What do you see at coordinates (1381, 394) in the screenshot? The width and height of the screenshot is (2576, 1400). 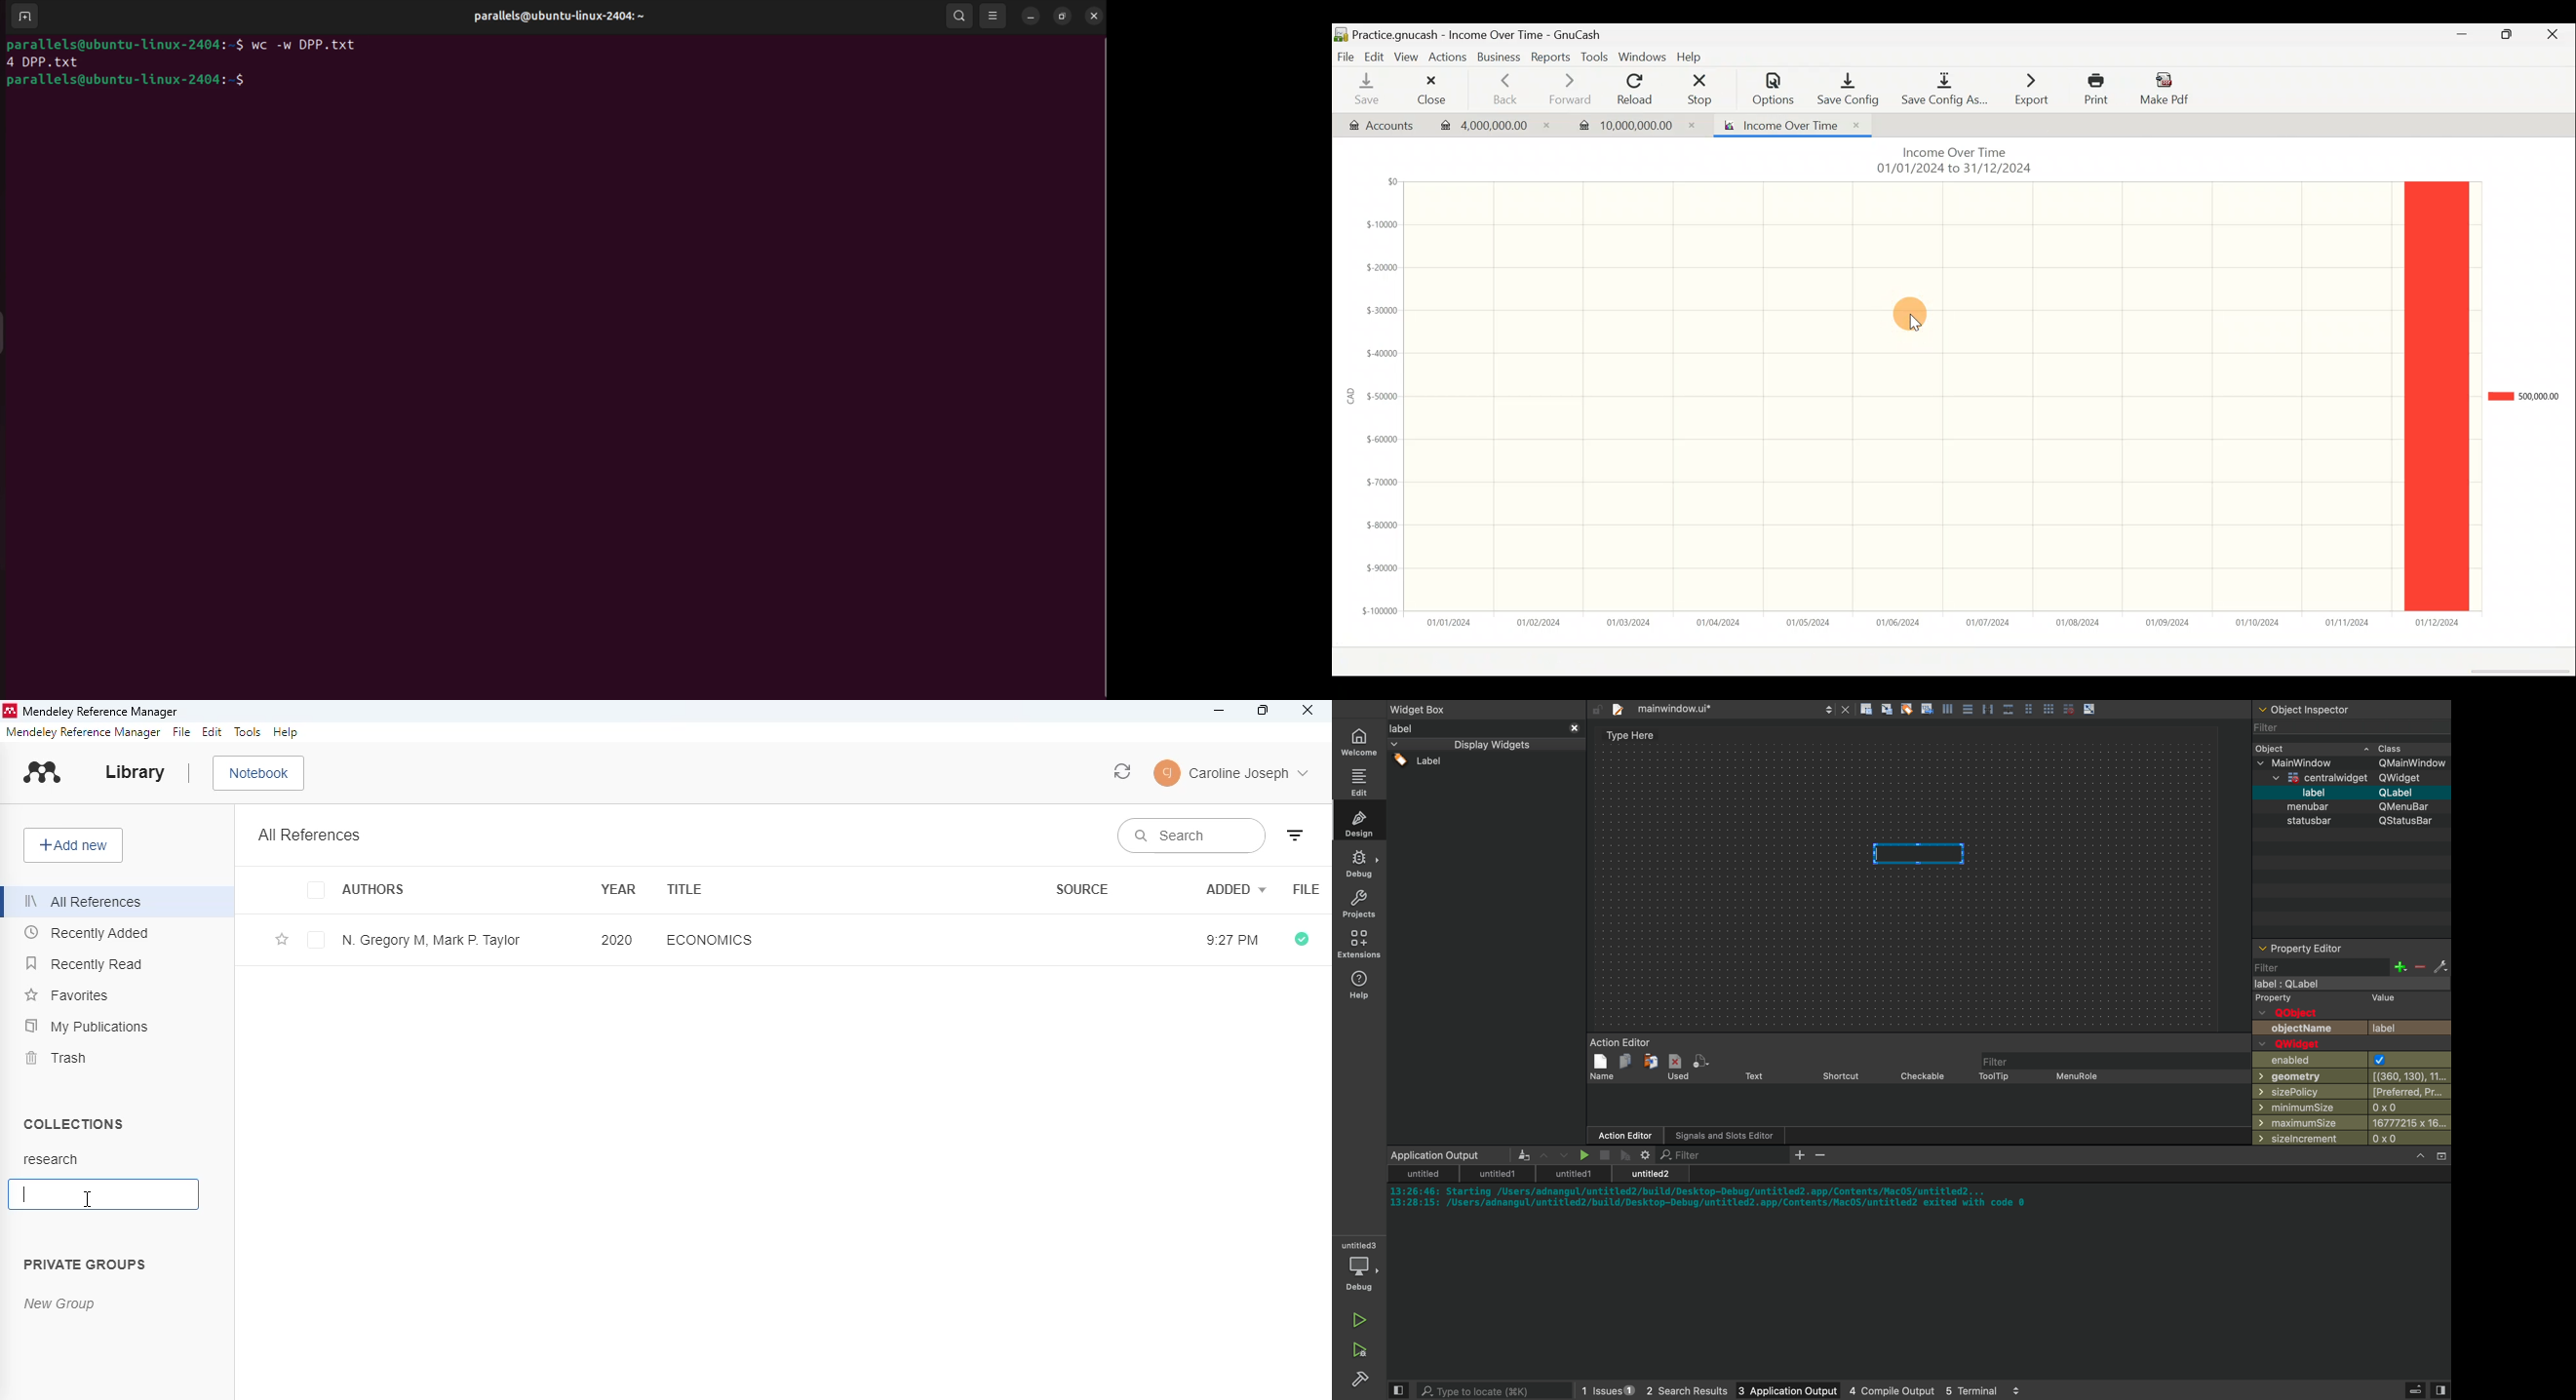 I see `$-50000` at bounding box center [1381, 394].